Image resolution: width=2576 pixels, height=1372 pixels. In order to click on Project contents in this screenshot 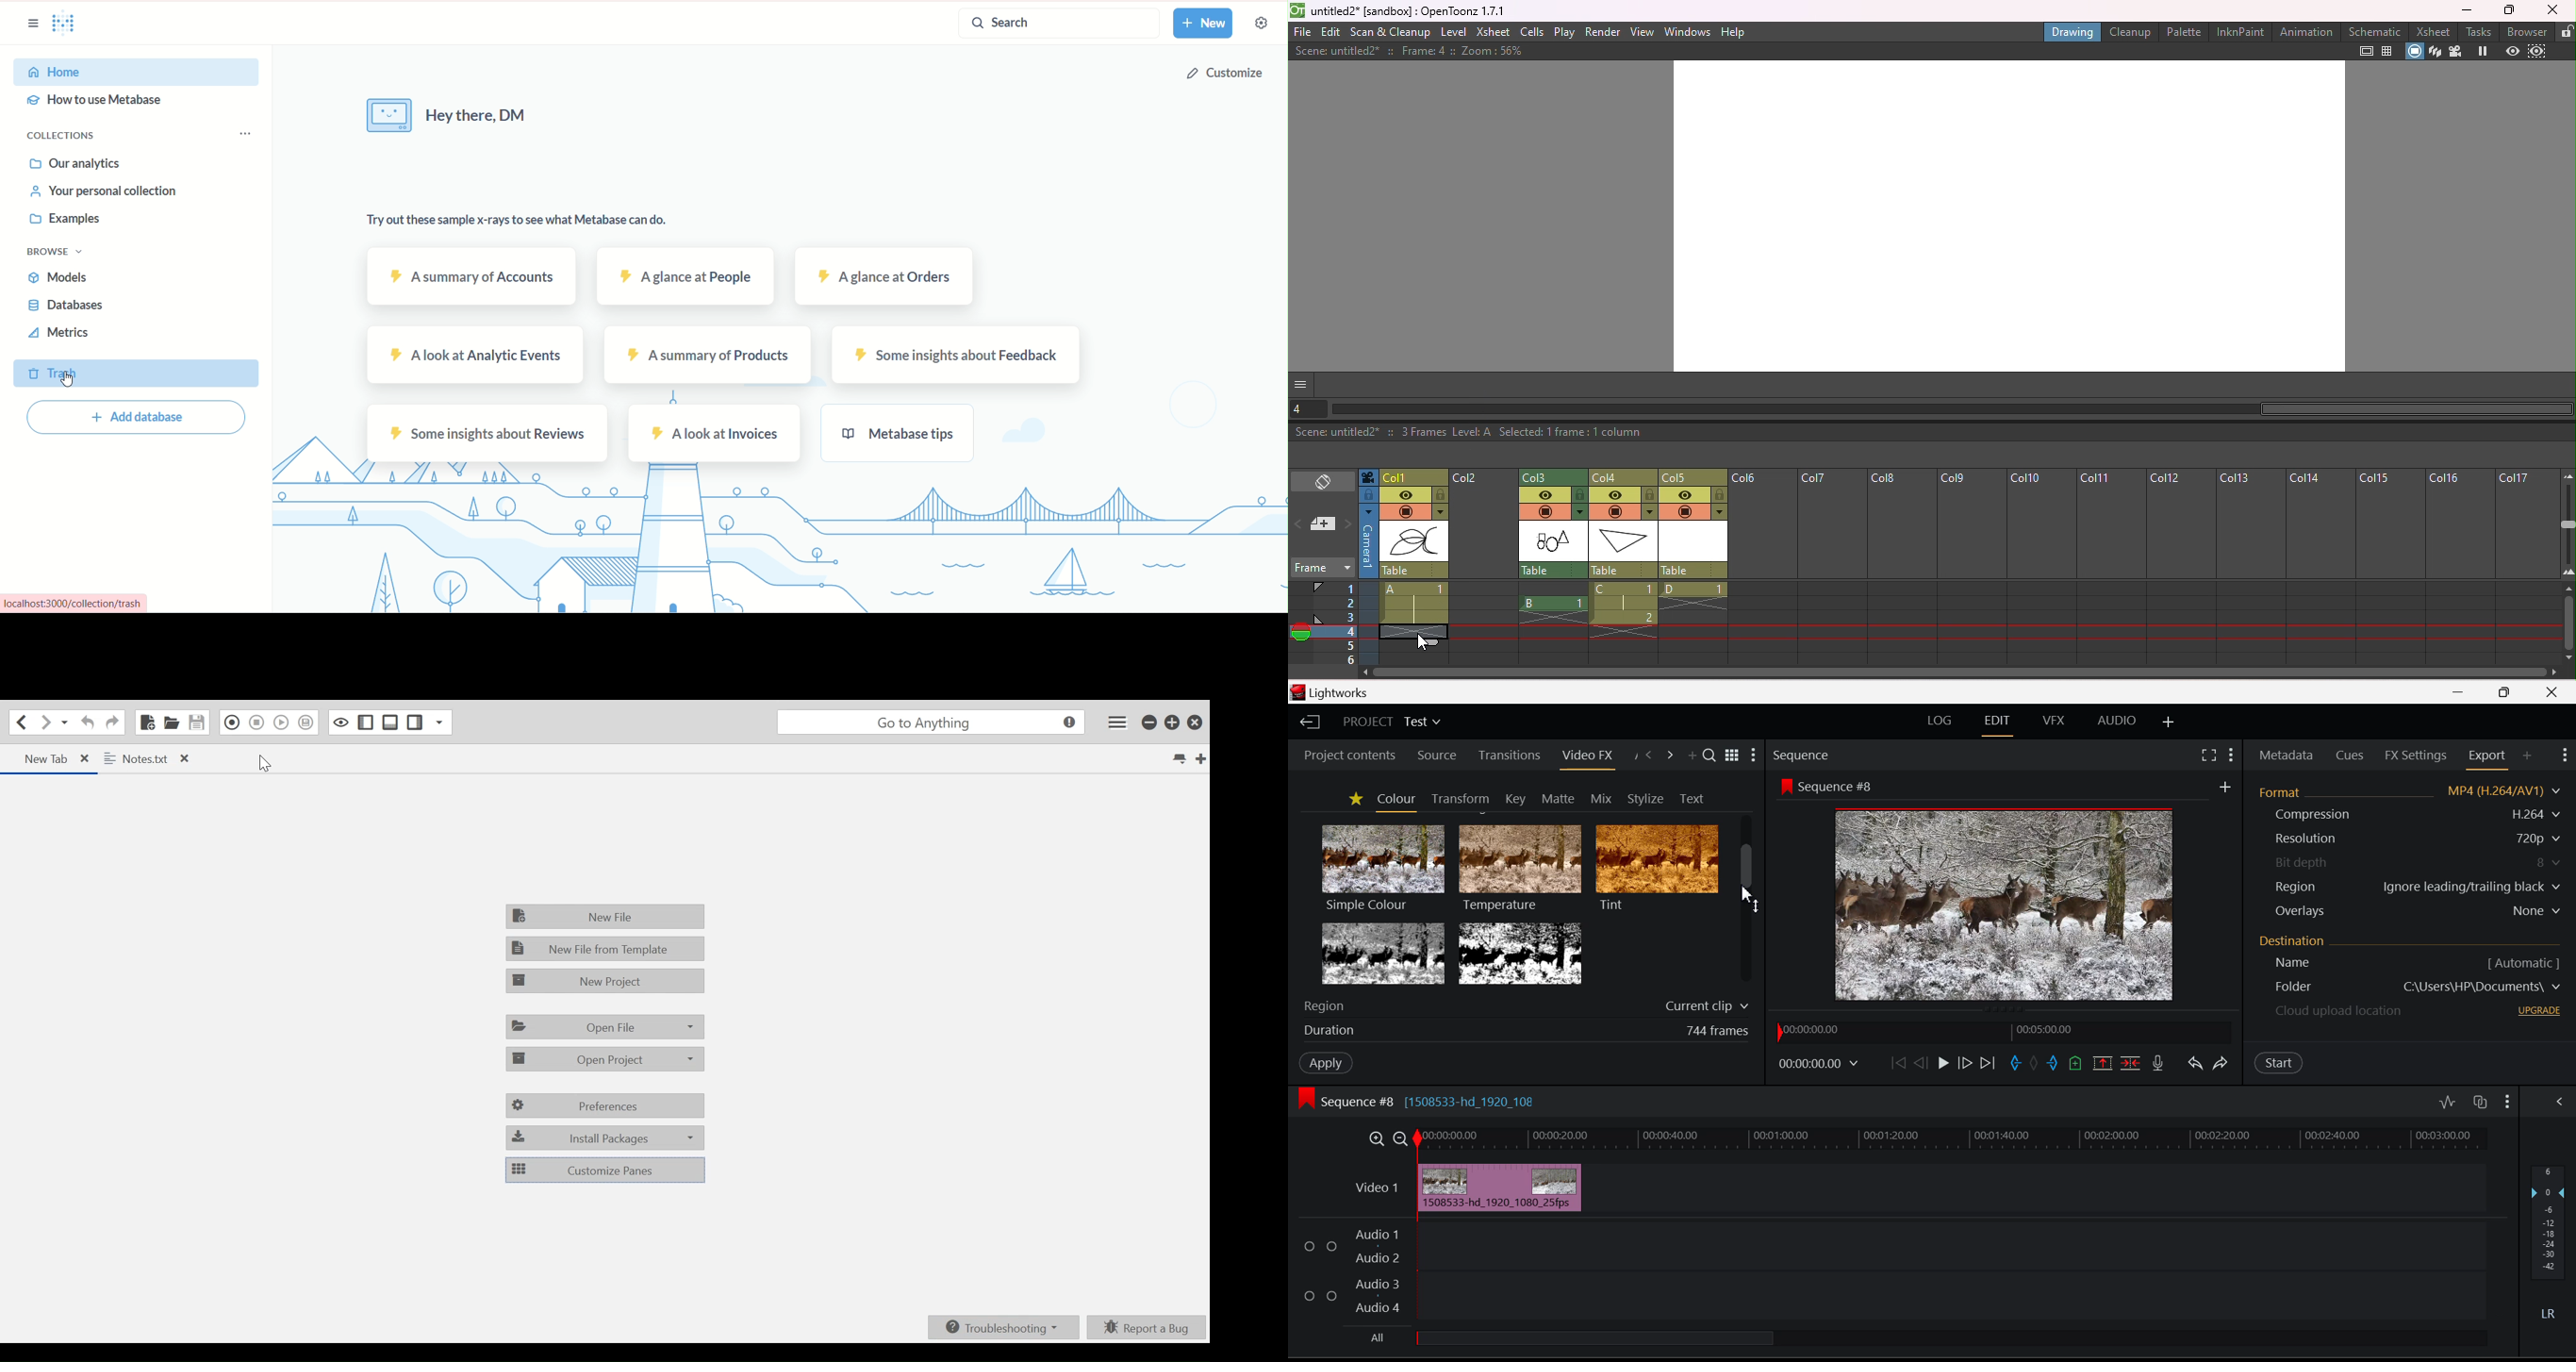, I will do `click(1344, 757)`.